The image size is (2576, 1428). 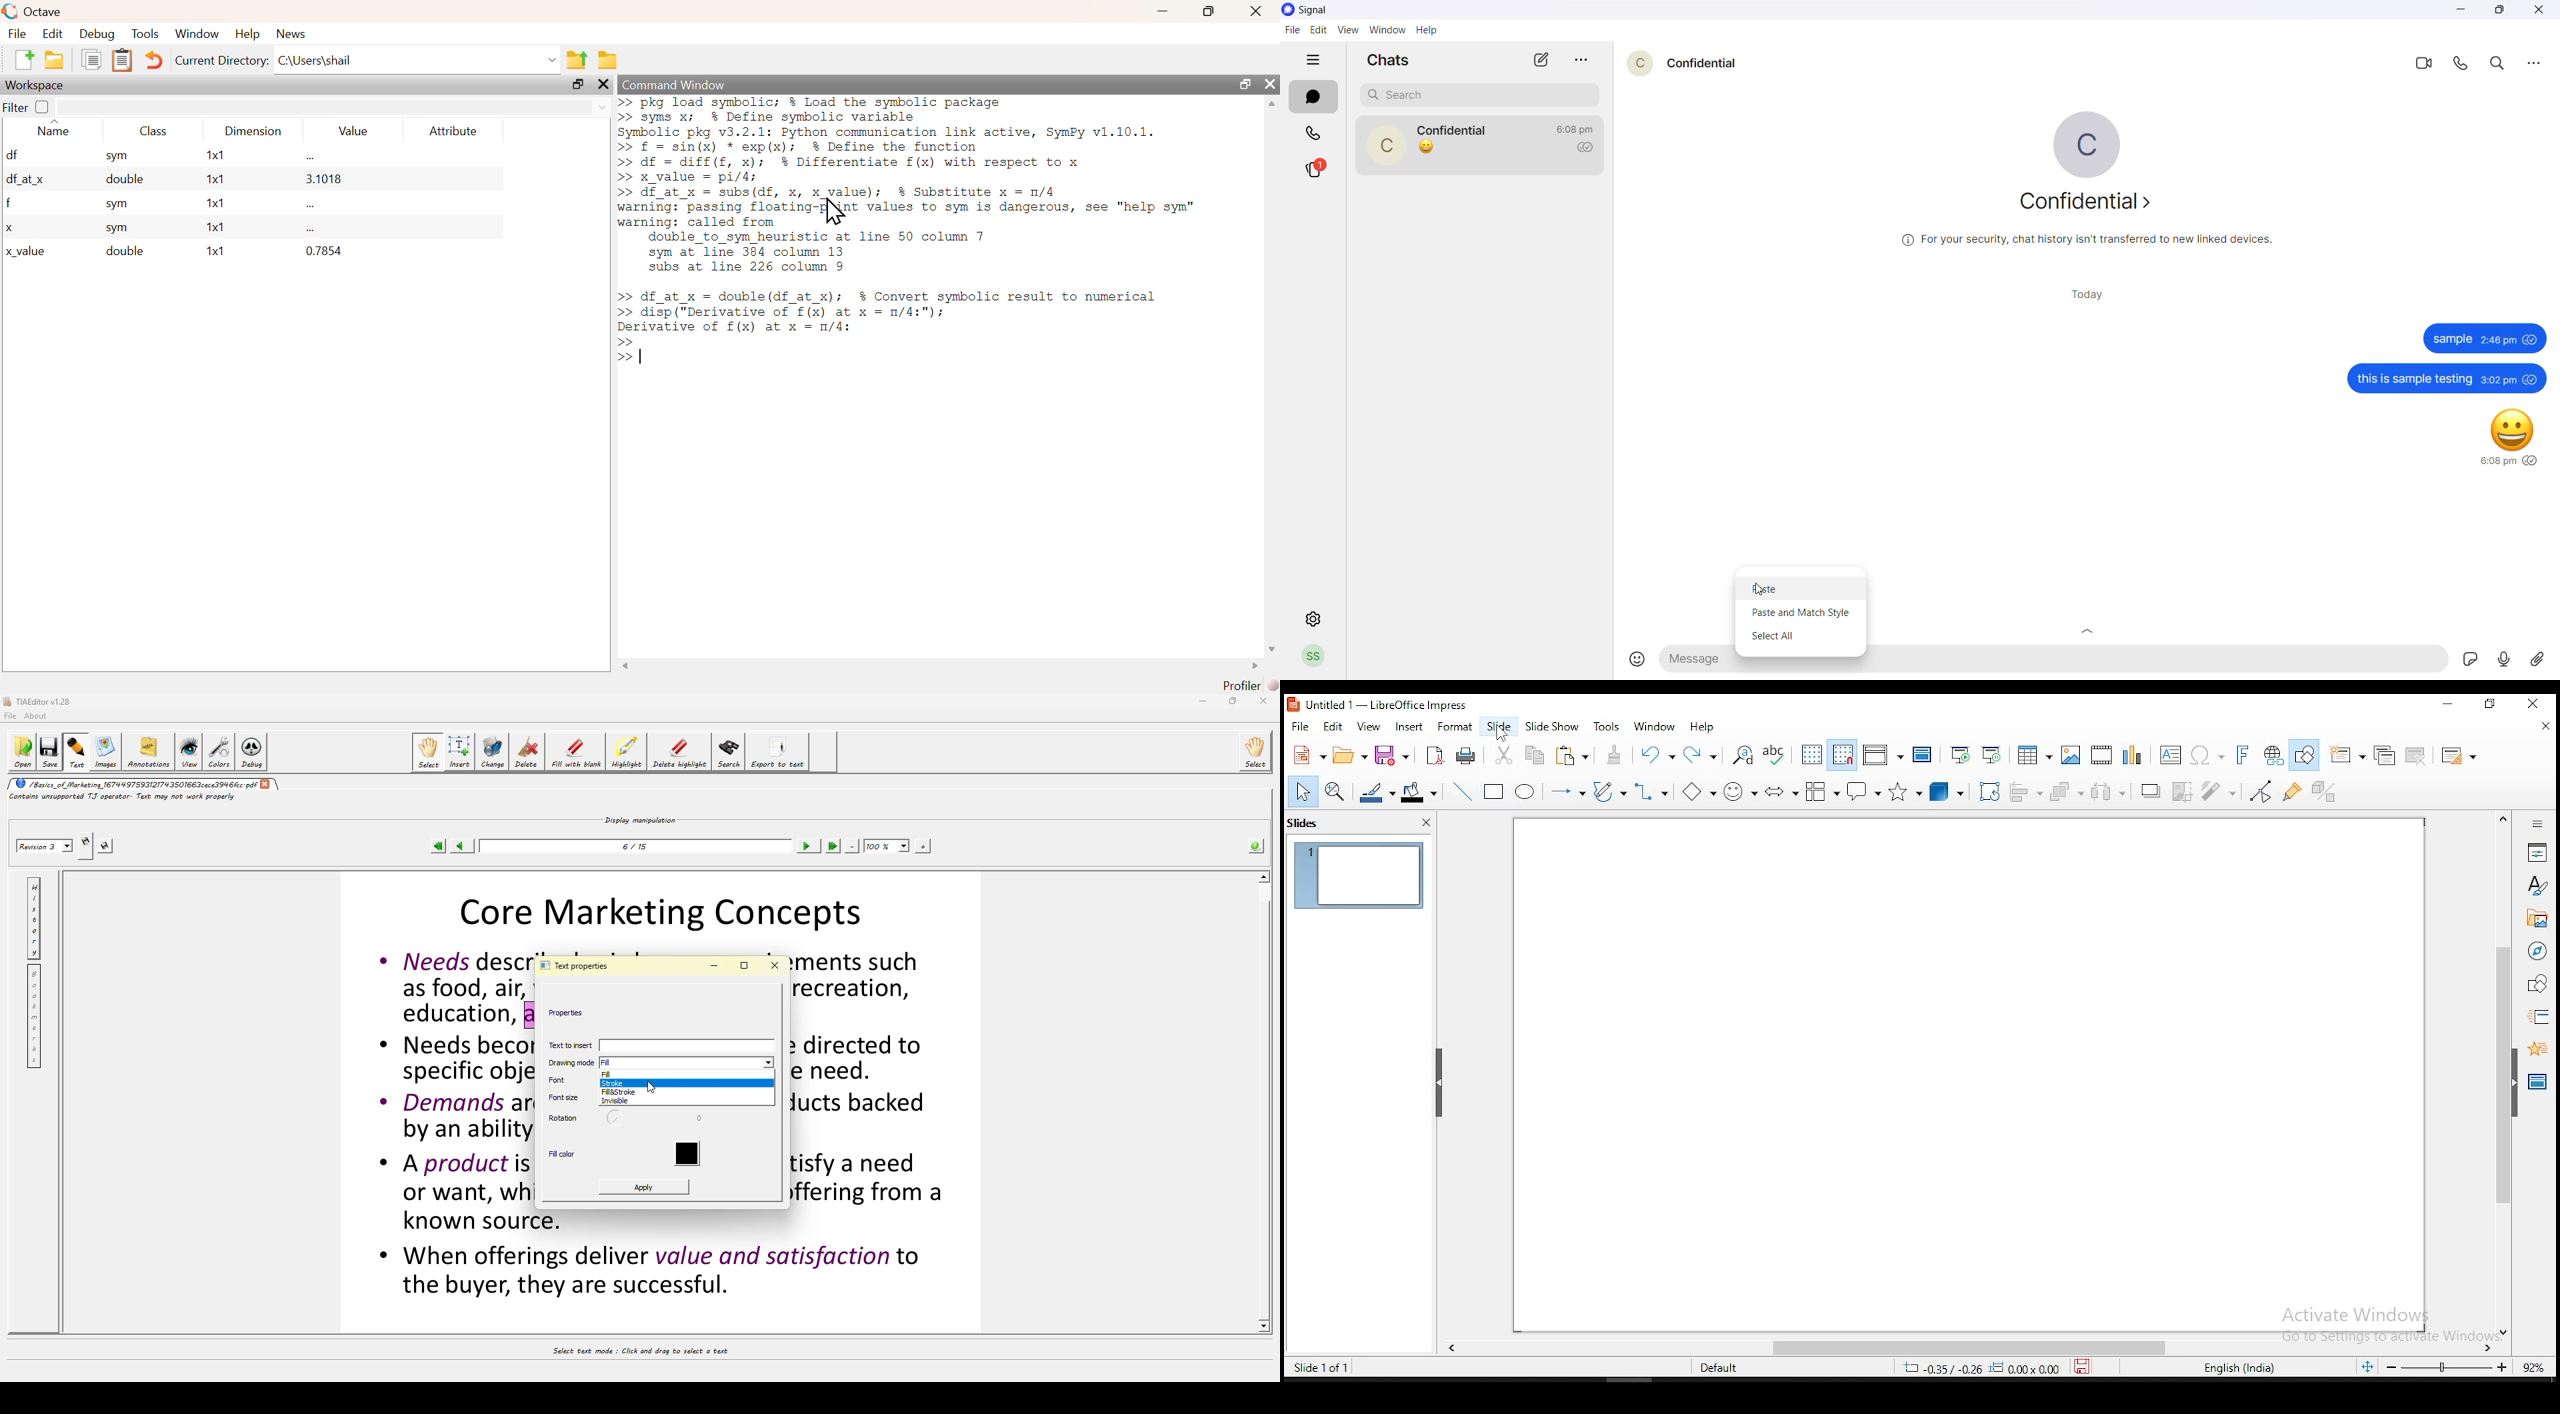 What do you see at coordinates (1422, 824) in the screenshot?
I see `close` at bounding box center [1422, 824].